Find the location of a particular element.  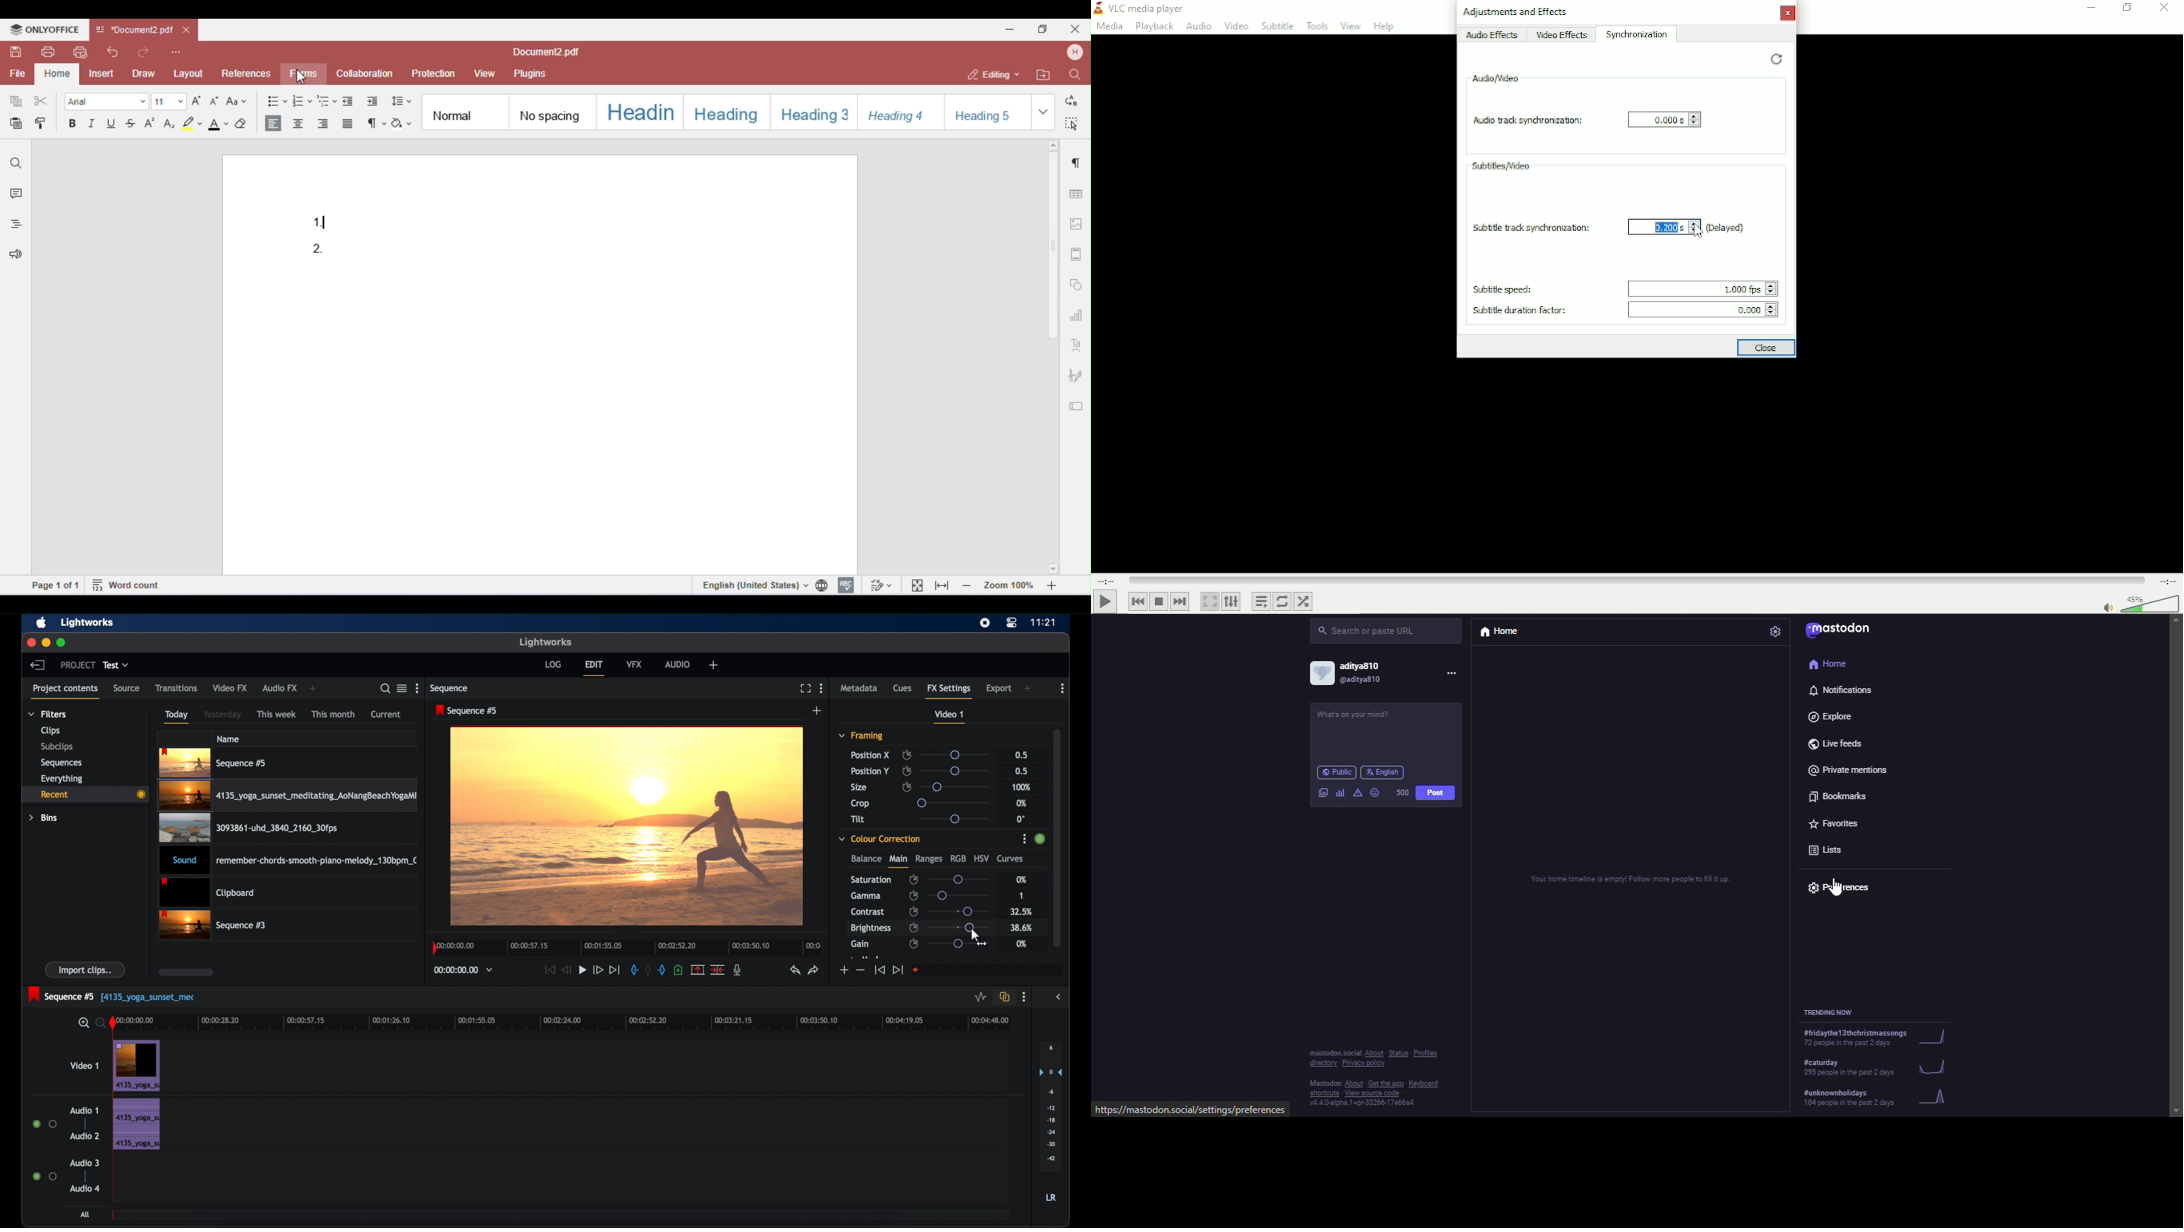

in mark is located at coordinates (634, 972).